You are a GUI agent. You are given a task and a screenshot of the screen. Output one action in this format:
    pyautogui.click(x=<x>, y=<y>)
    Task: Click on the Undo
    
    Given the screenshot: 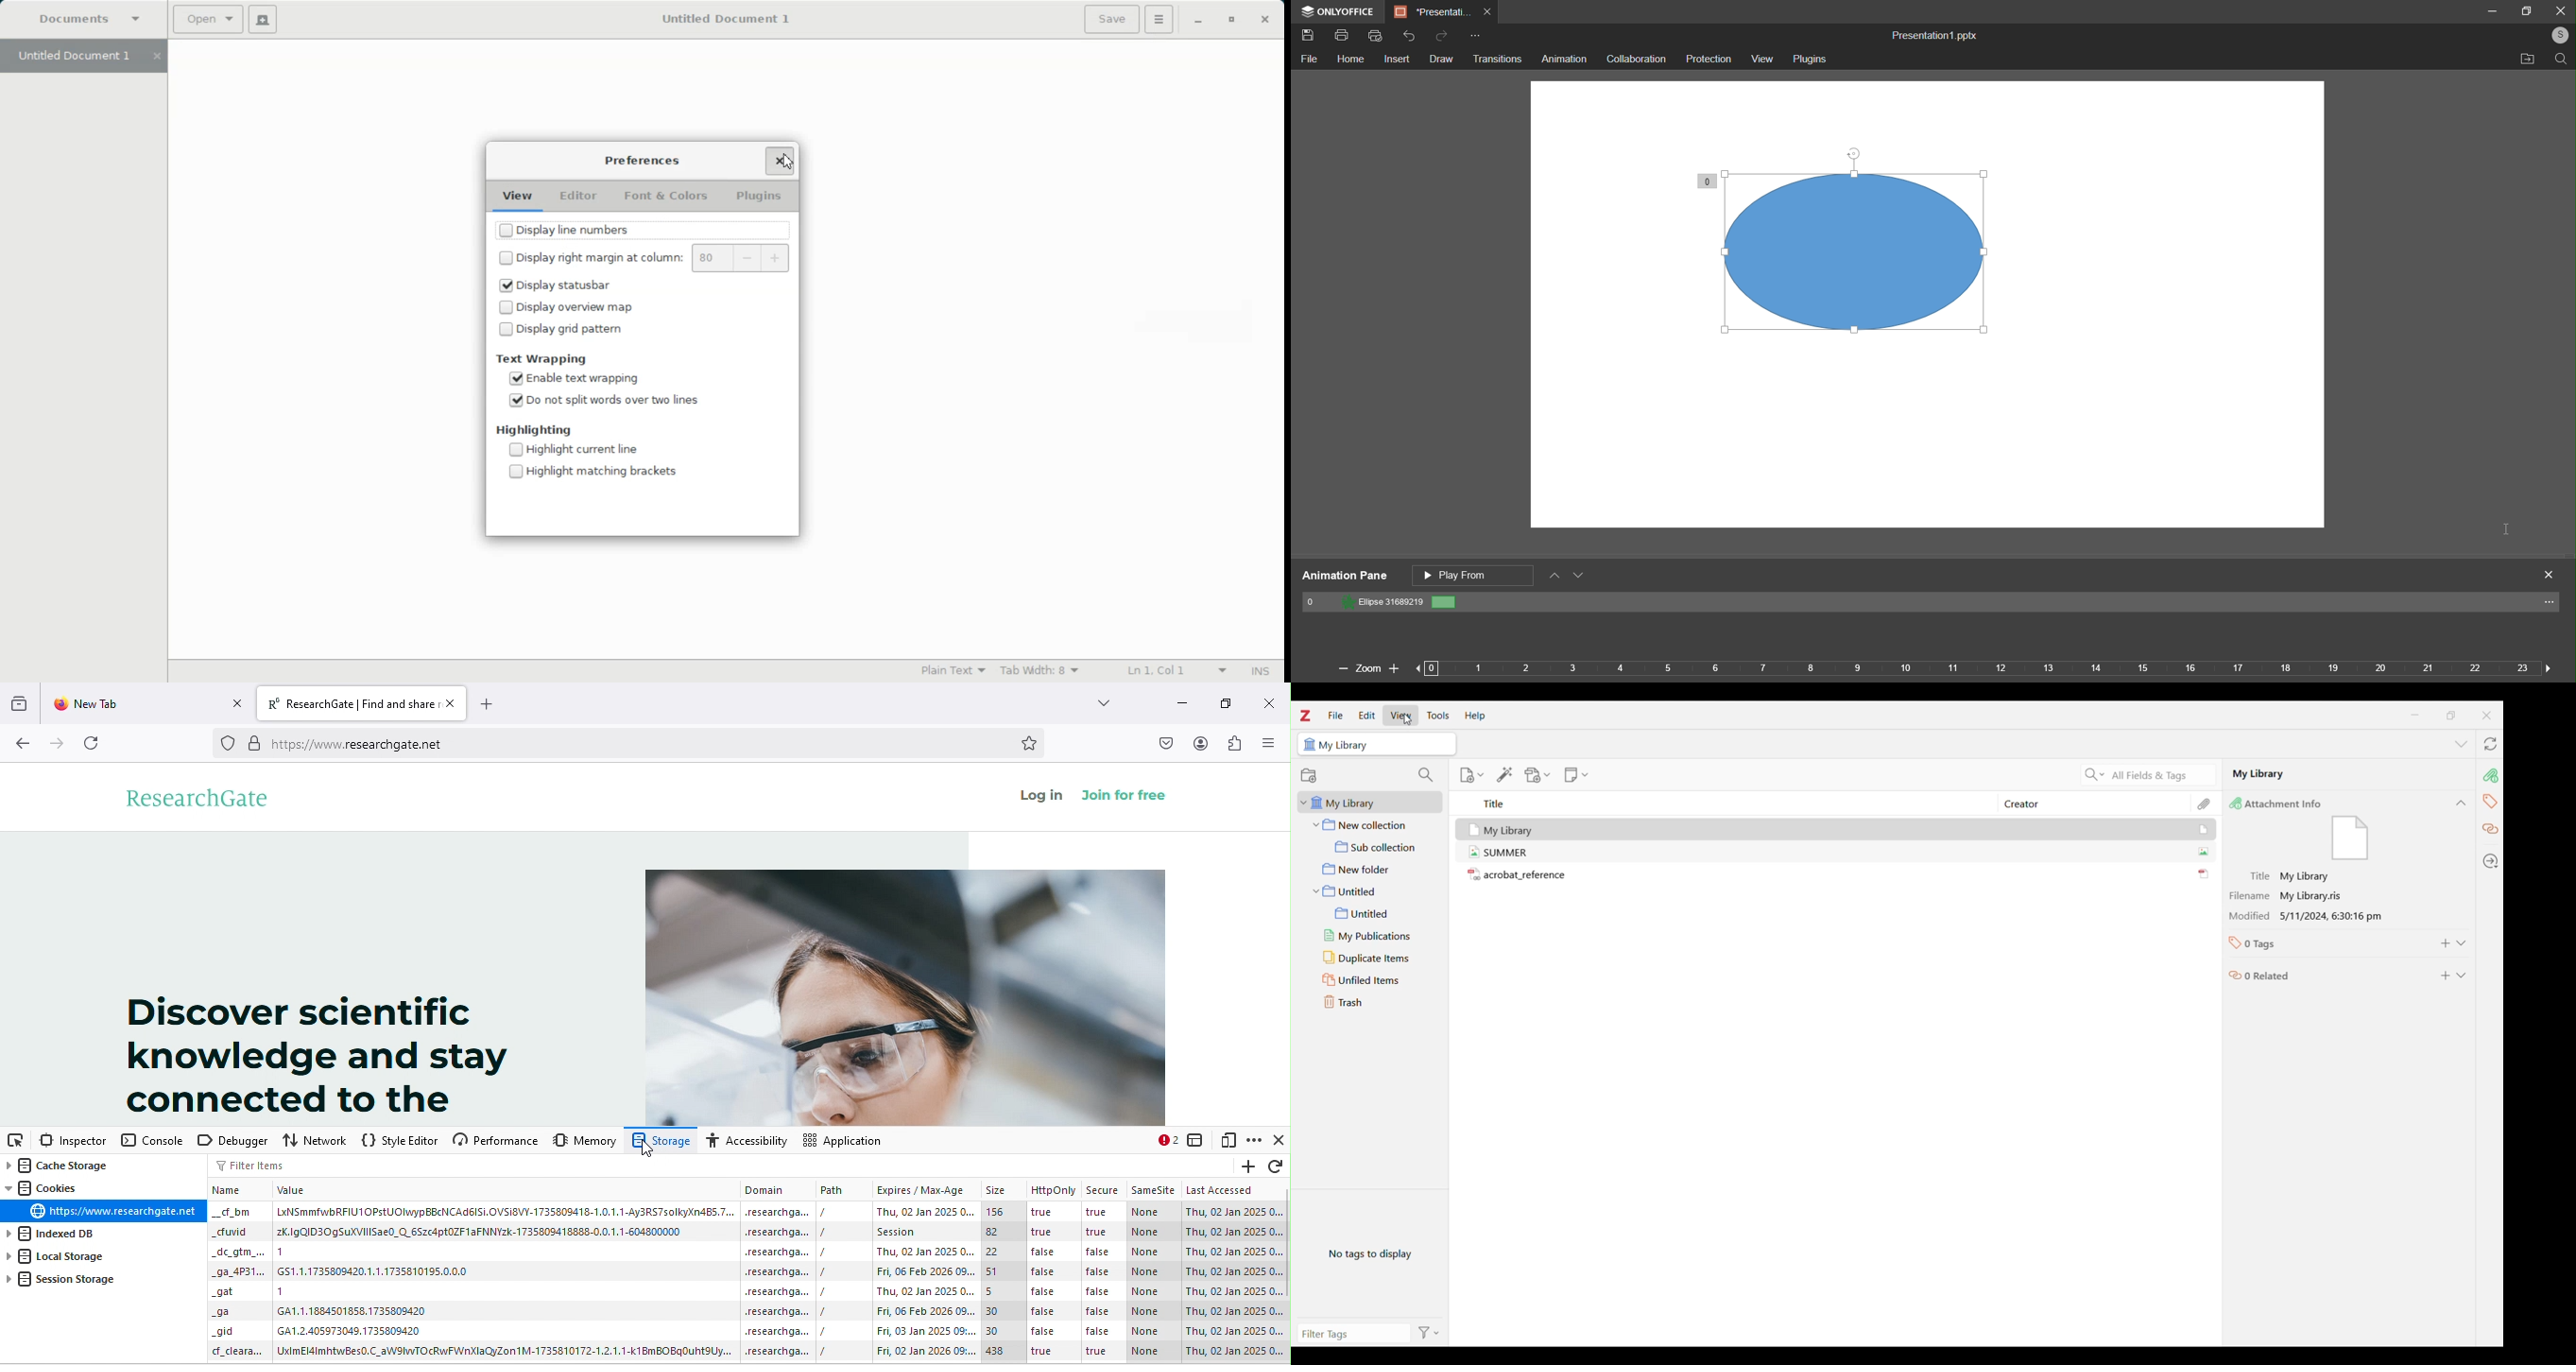 What is the action you would take?
    pyautogui.click(x=1411, y=37)
    